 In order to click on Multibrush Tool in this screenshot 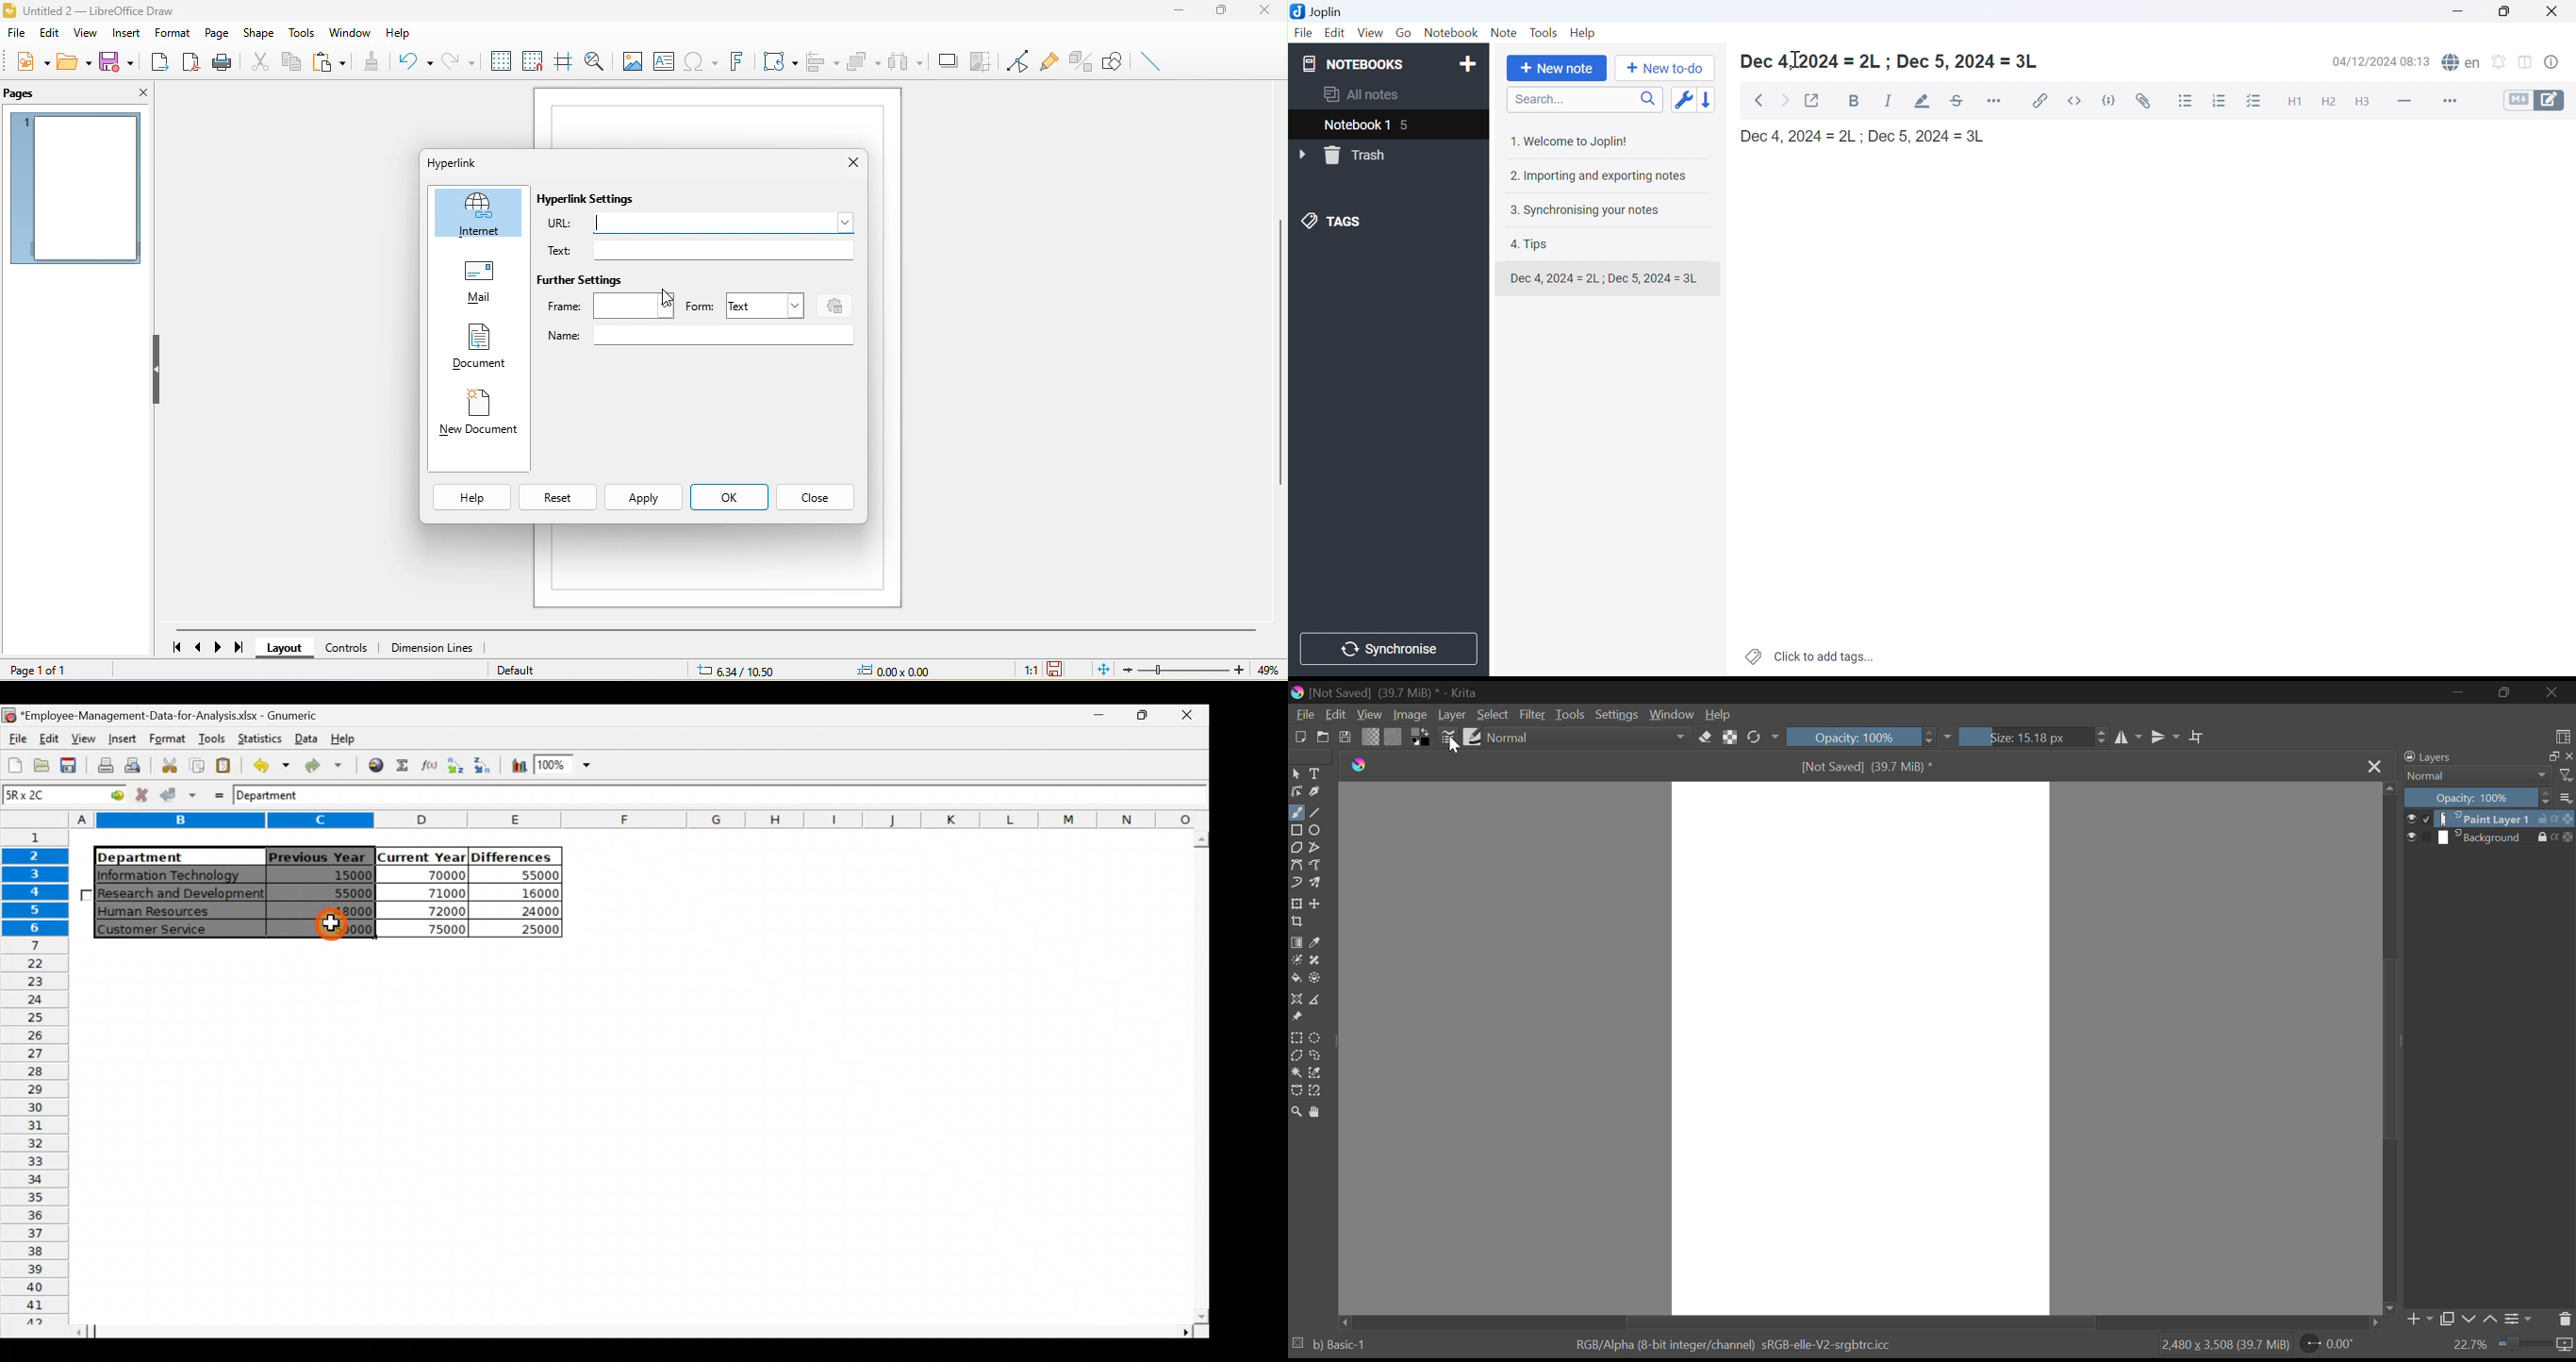, I will do `click(1318, 884)`.